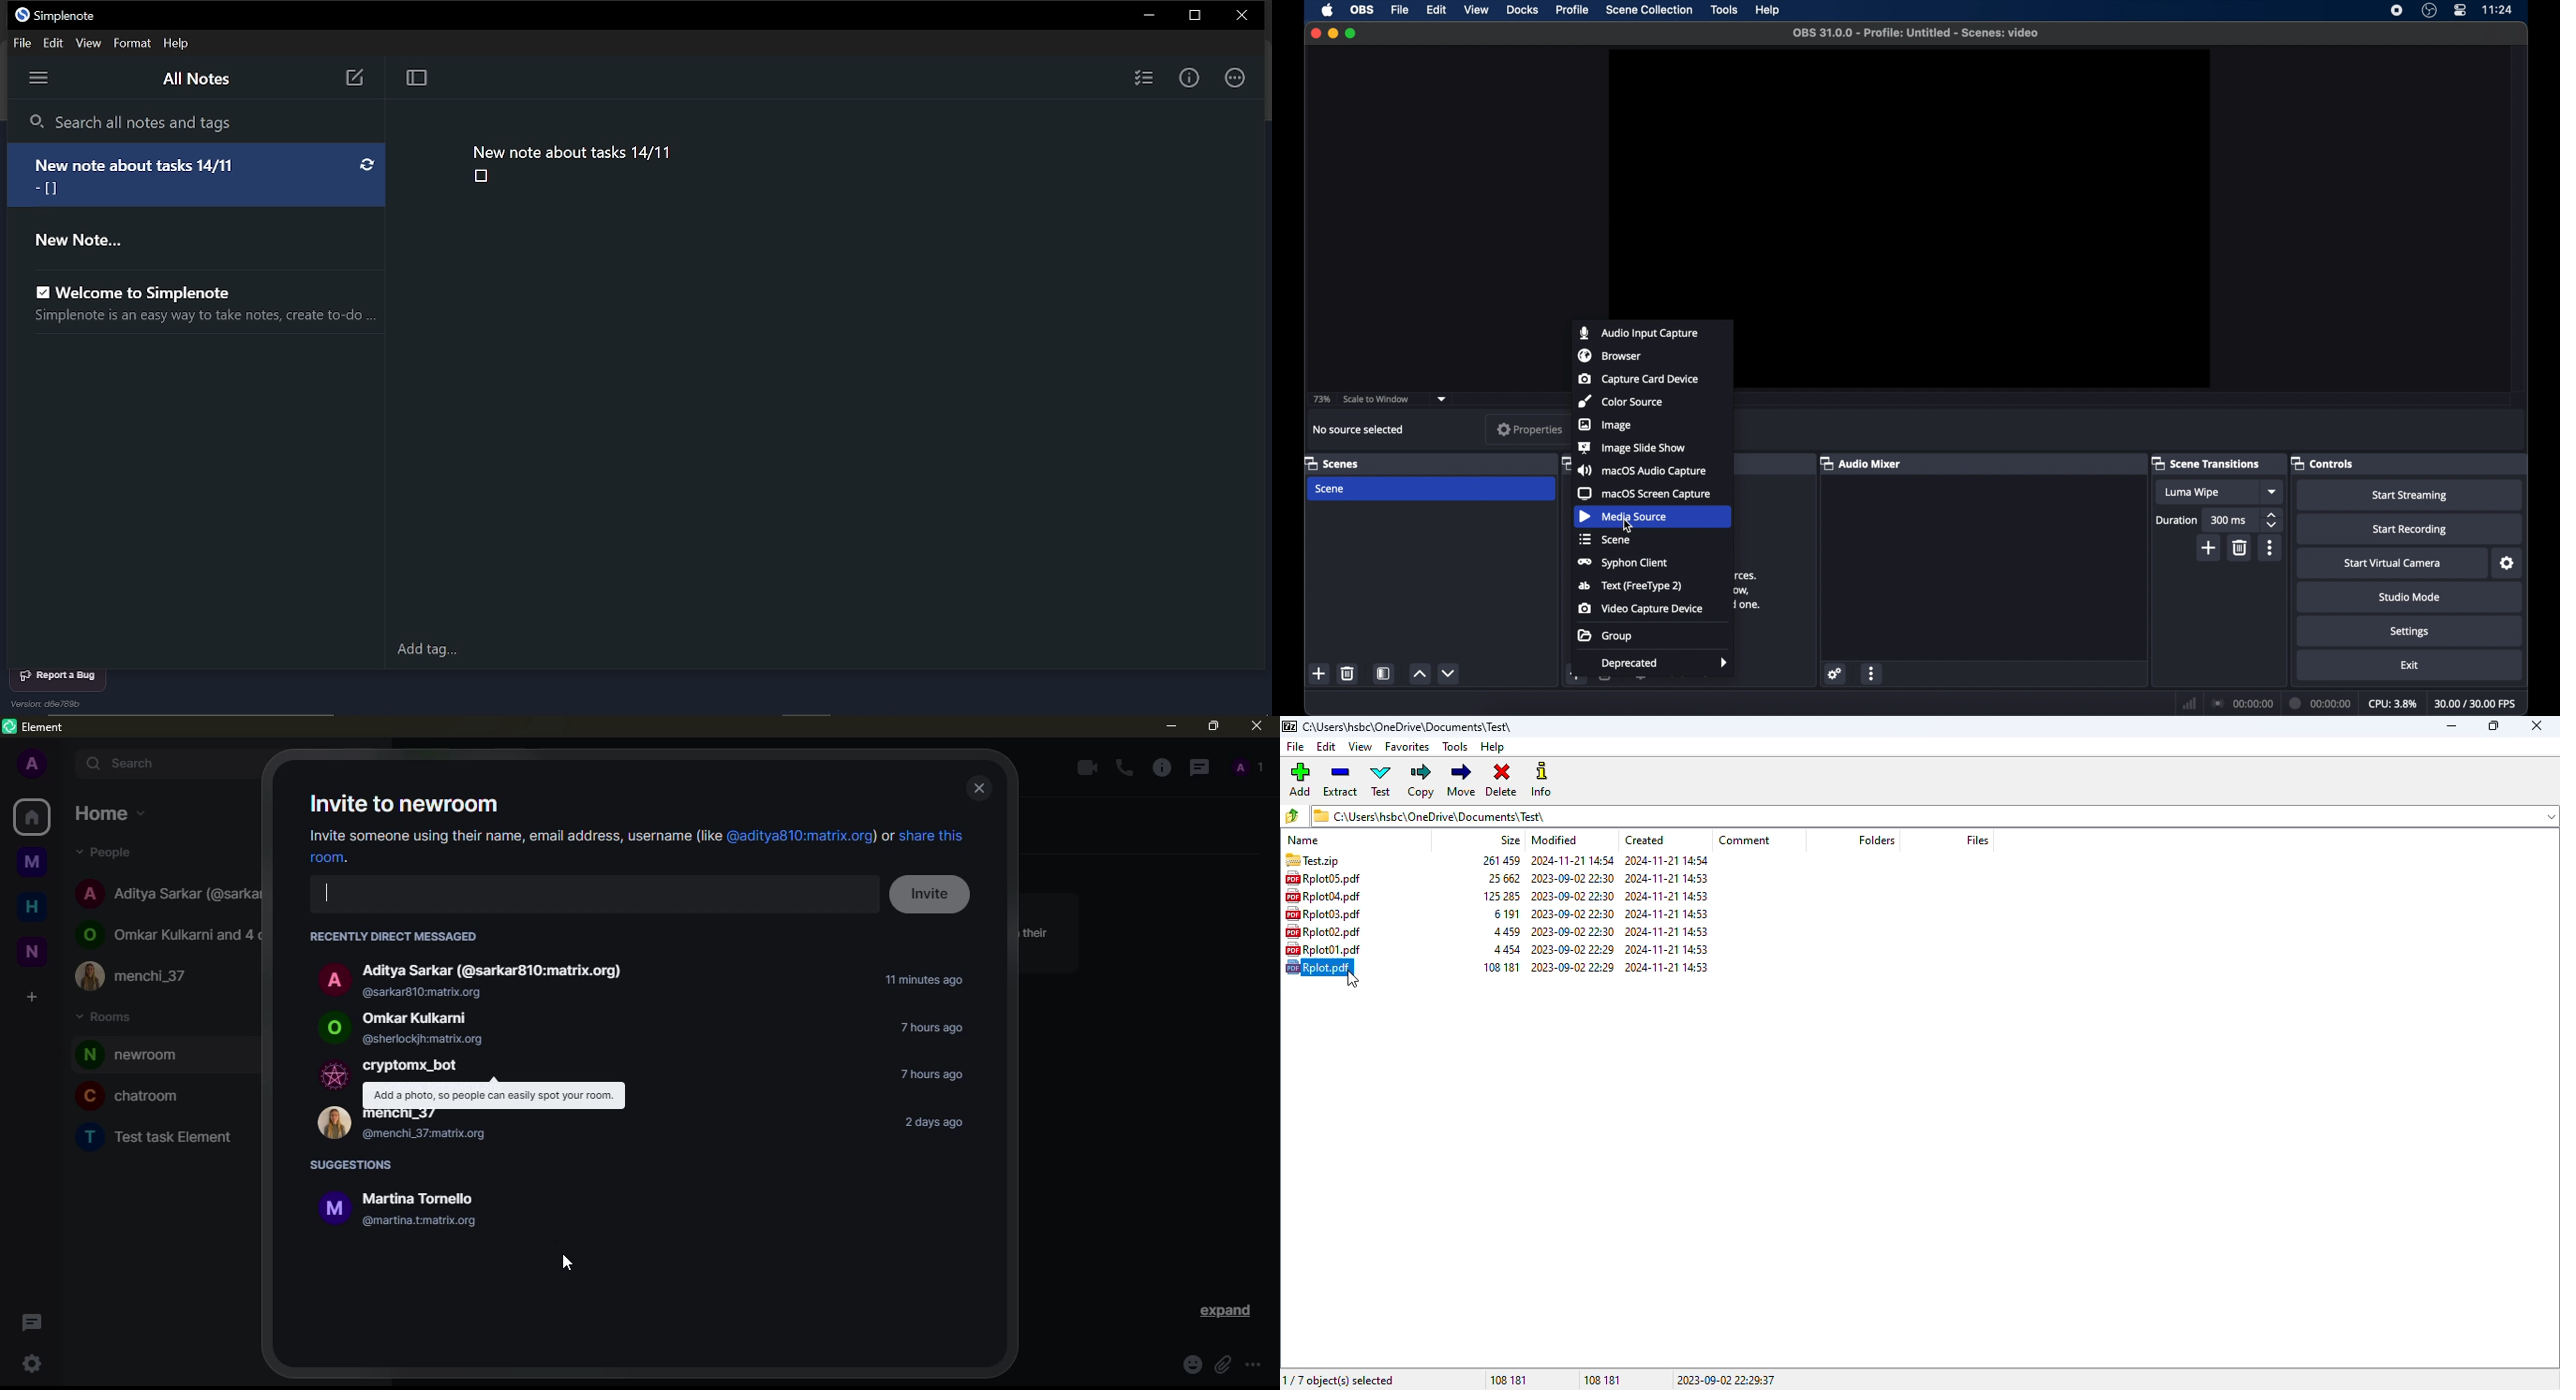 Image resolution: width=2576 pixels, height=1400 pixels. What do you see at coordinates (1478, 10) in the screenshot?
I see `view` at bounding box center [1478, 10].